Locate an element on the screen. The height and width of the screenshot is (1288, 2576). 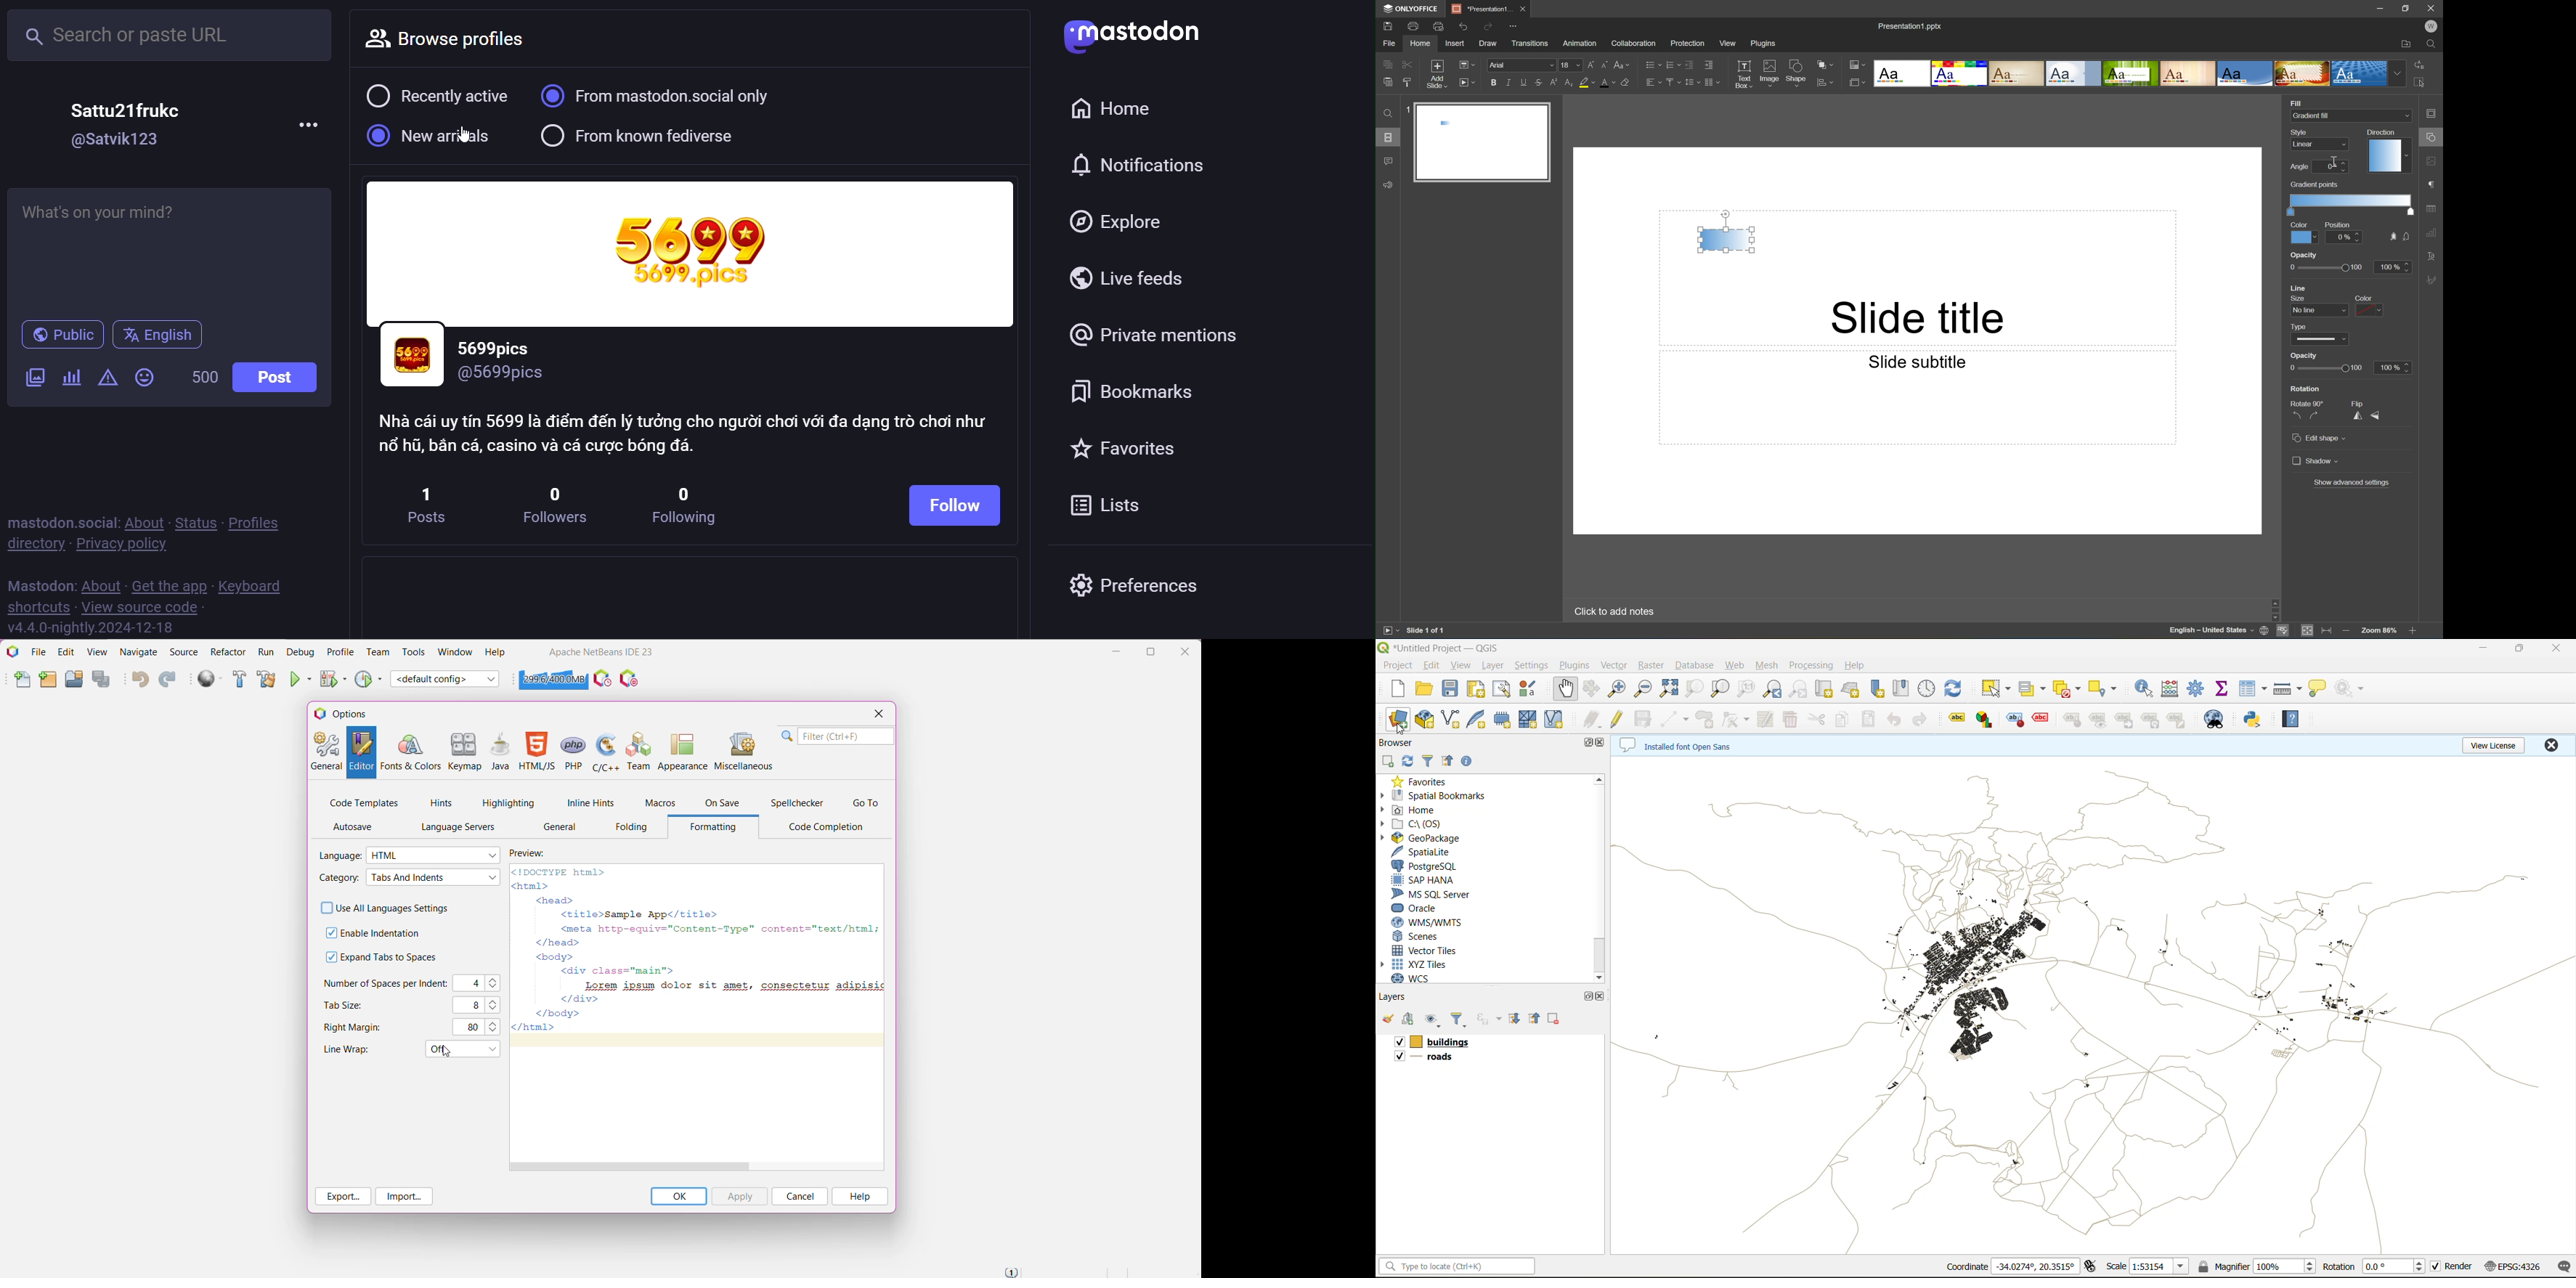
refresh is located at coordinates (1953, 690).